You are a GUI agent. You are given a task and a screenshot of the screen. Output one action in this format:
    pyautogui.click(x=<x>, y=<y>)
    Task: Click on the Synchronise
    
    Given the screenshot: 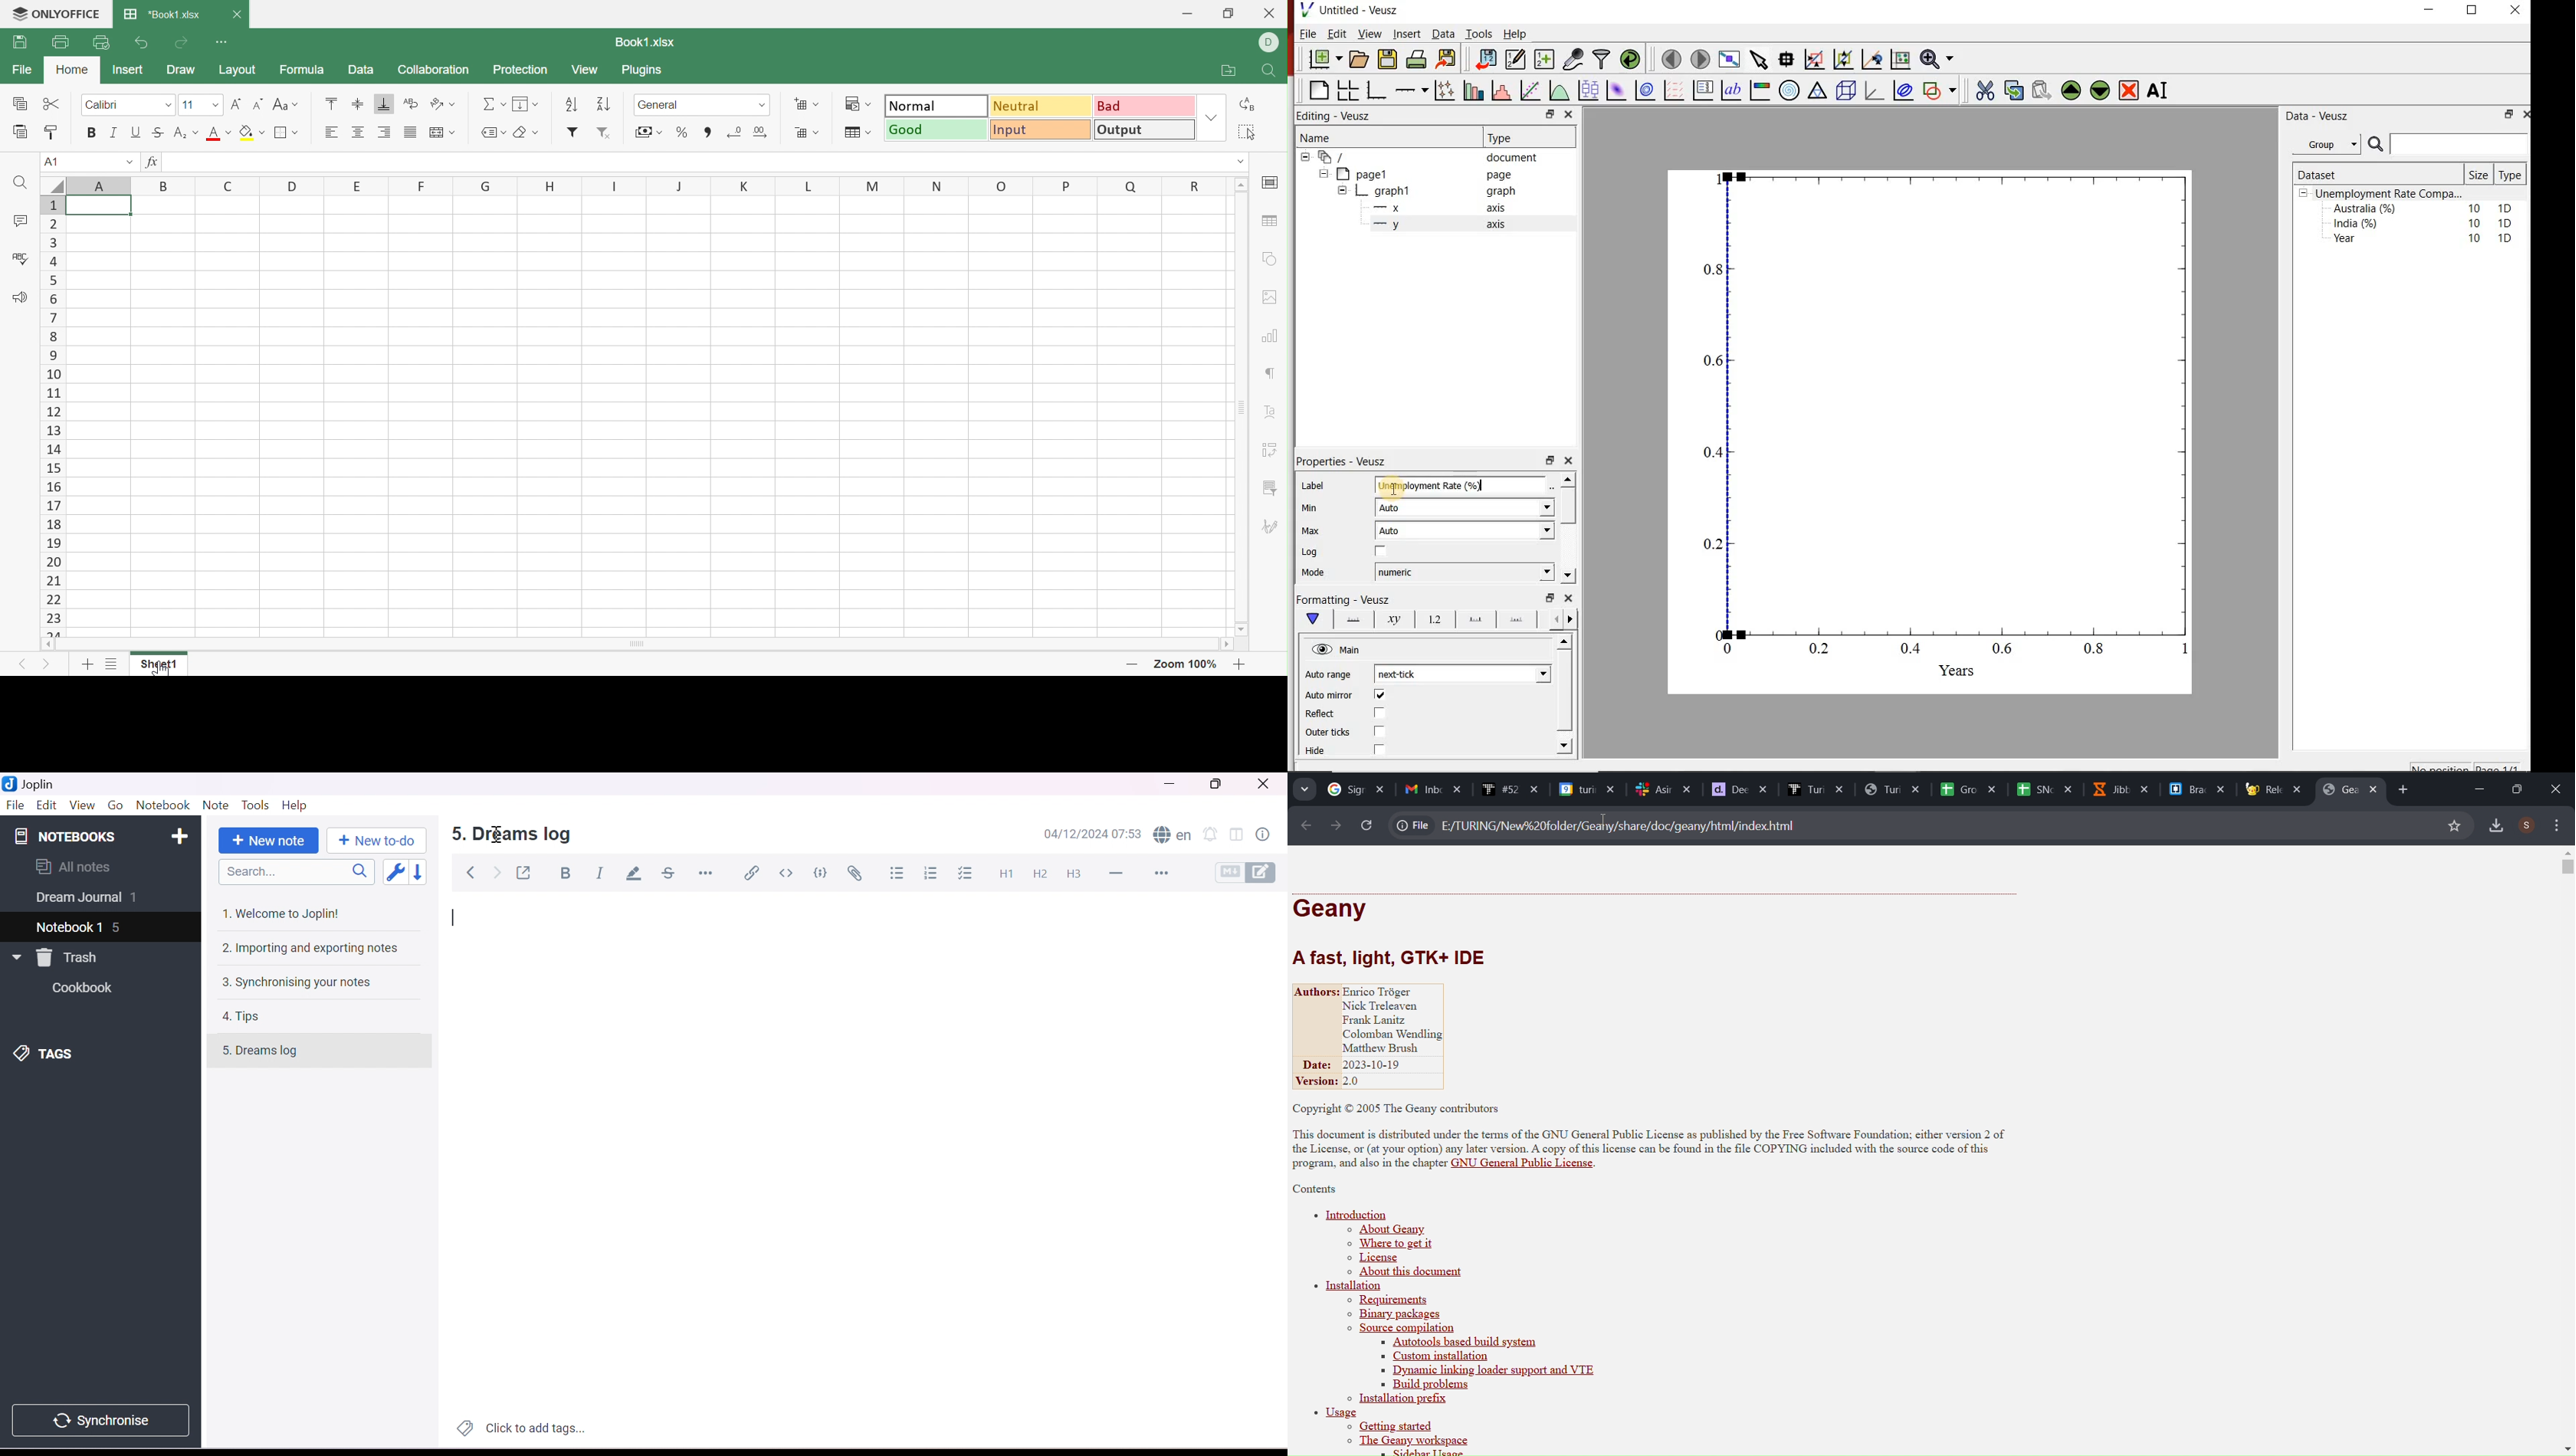 What is the action you would take?
    pyautogui.click(x=105, y=1421)
    